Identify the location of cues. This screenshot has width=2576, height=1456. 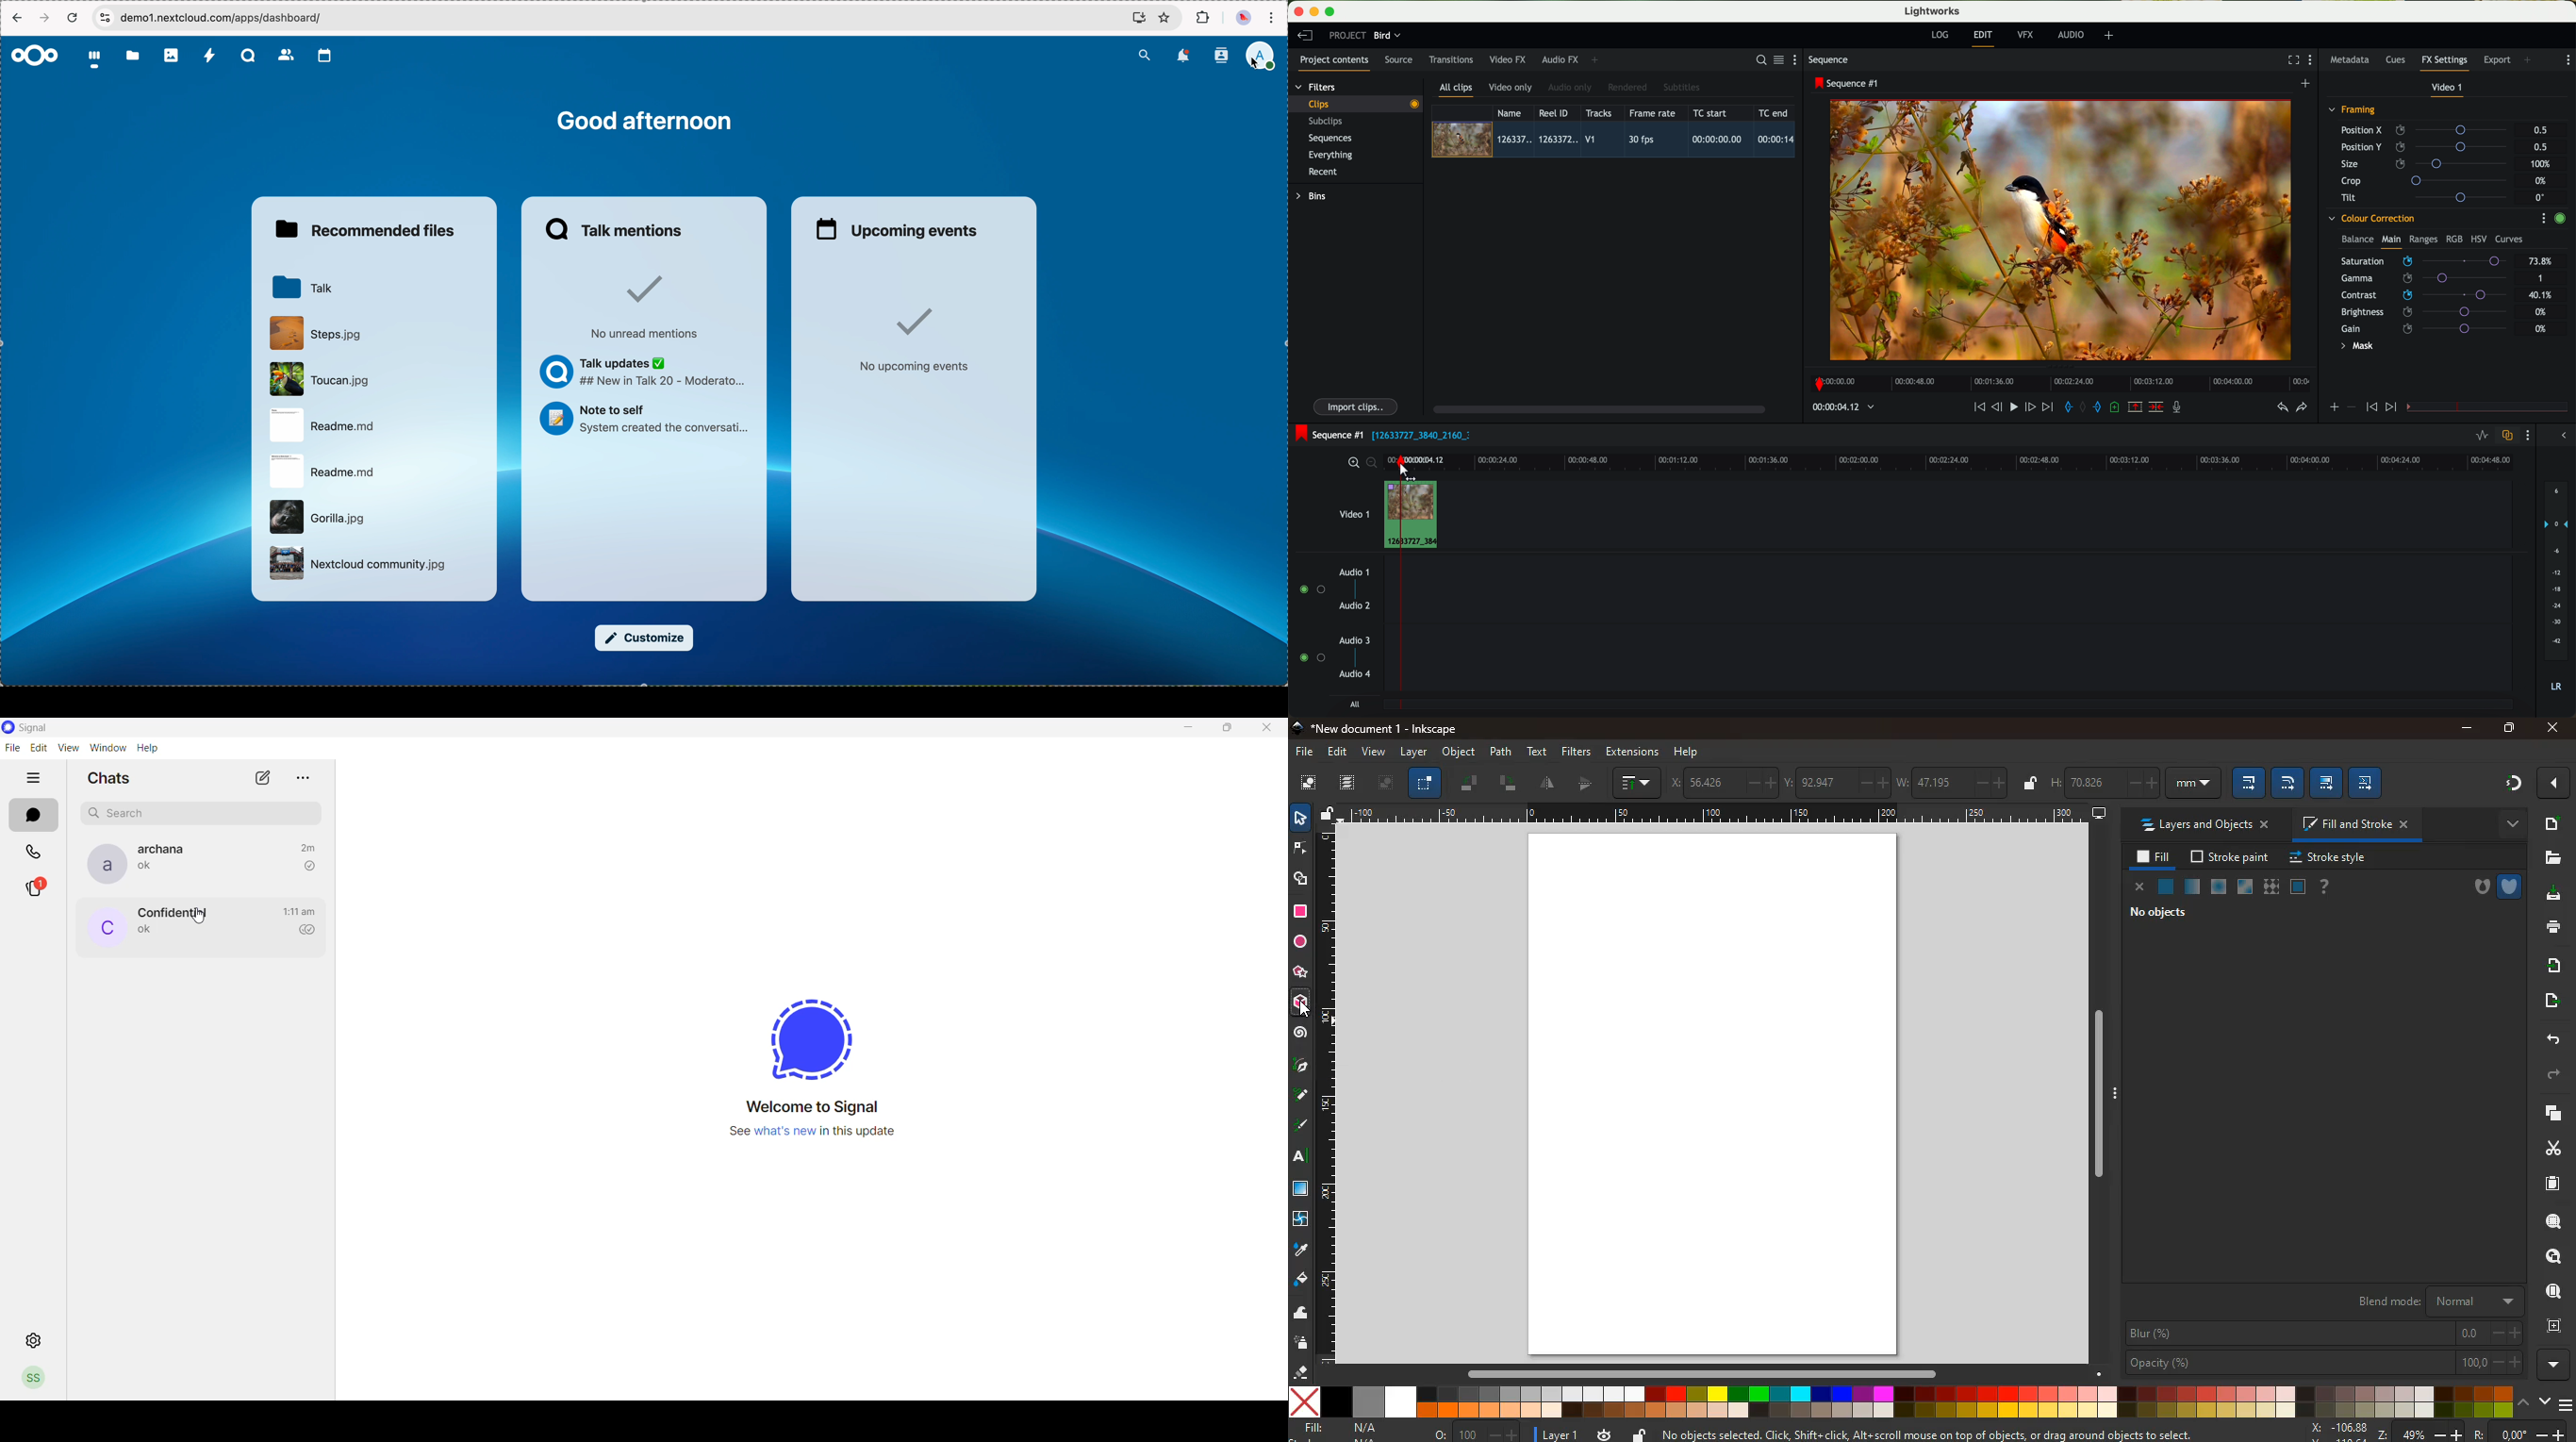
(2399, 61).